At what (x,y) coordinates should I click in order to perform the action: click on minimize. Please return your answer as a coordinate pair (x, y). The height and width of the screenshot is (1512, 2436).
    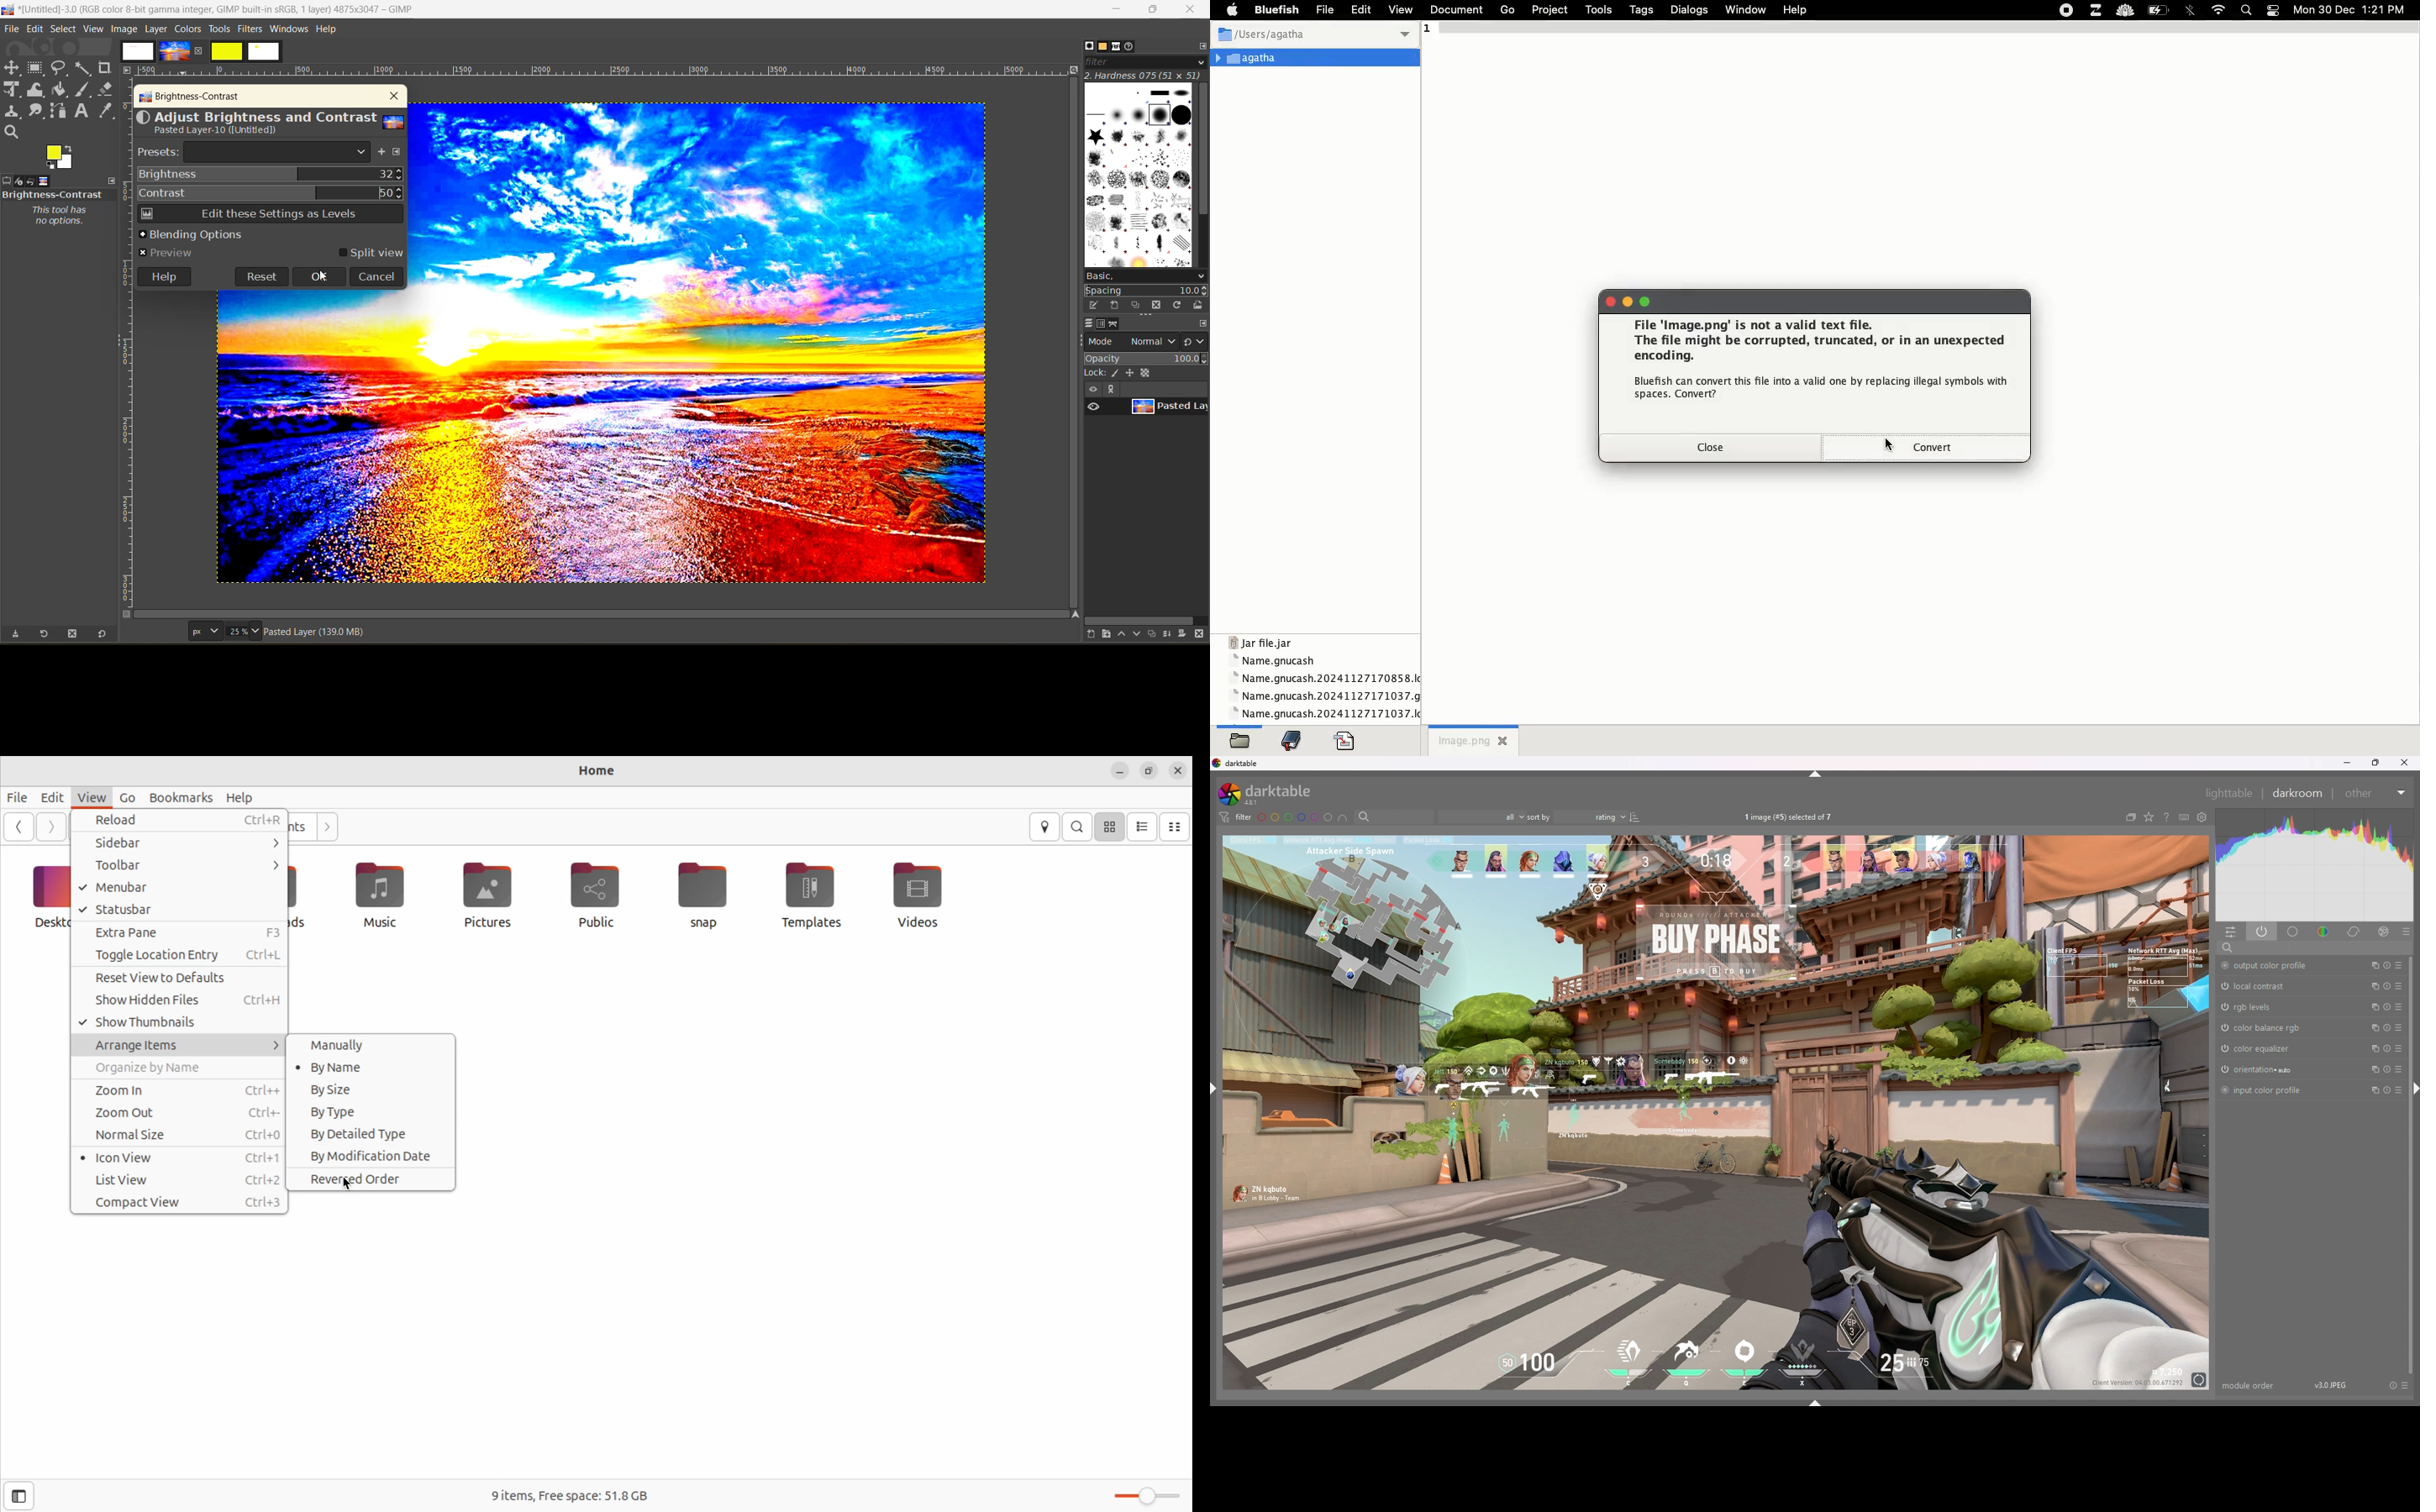
    Looking at the image, I should click on (2349, 763).